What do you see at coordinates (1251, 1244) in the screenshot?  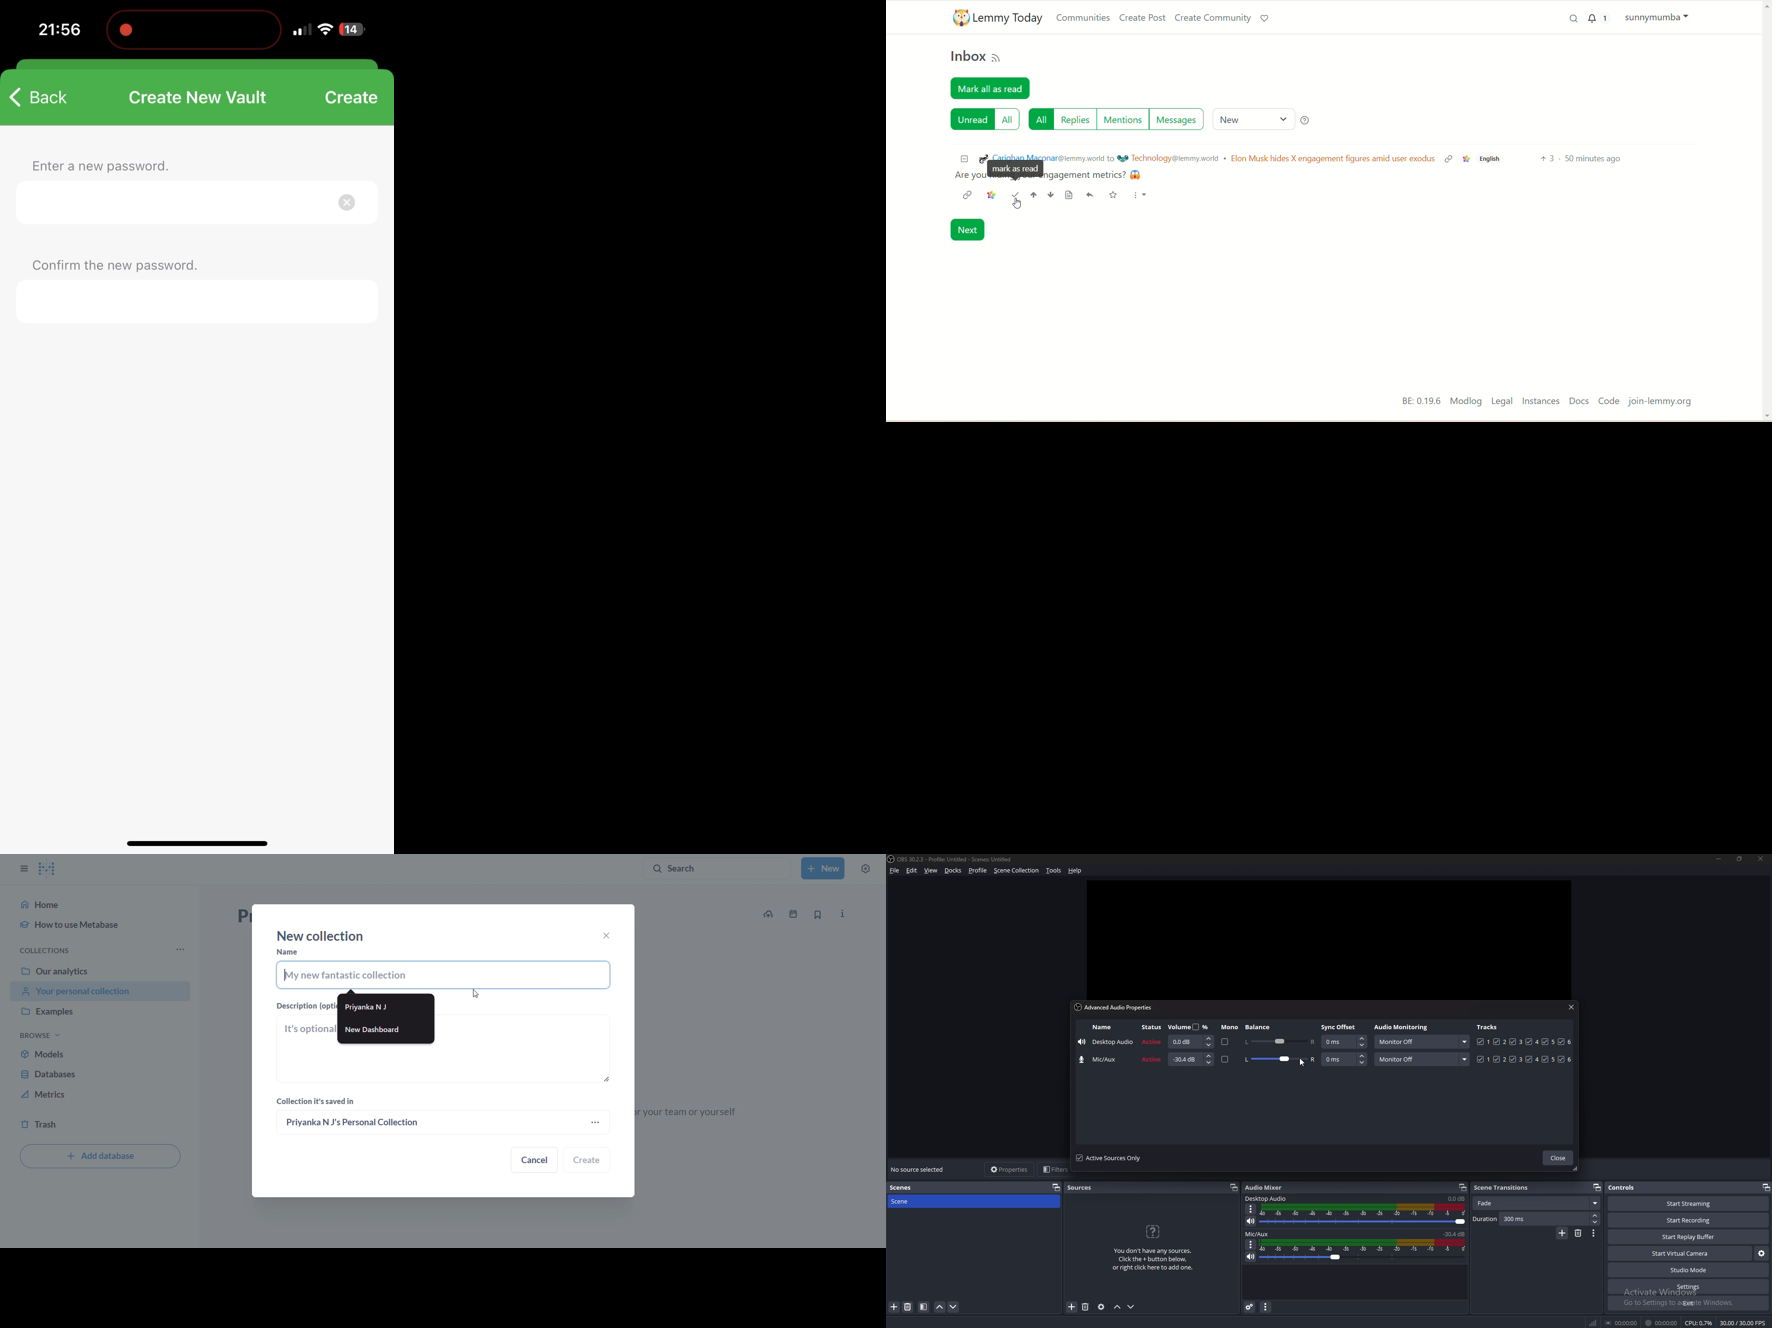 I see `options` at bounding box center [1251, 1244].